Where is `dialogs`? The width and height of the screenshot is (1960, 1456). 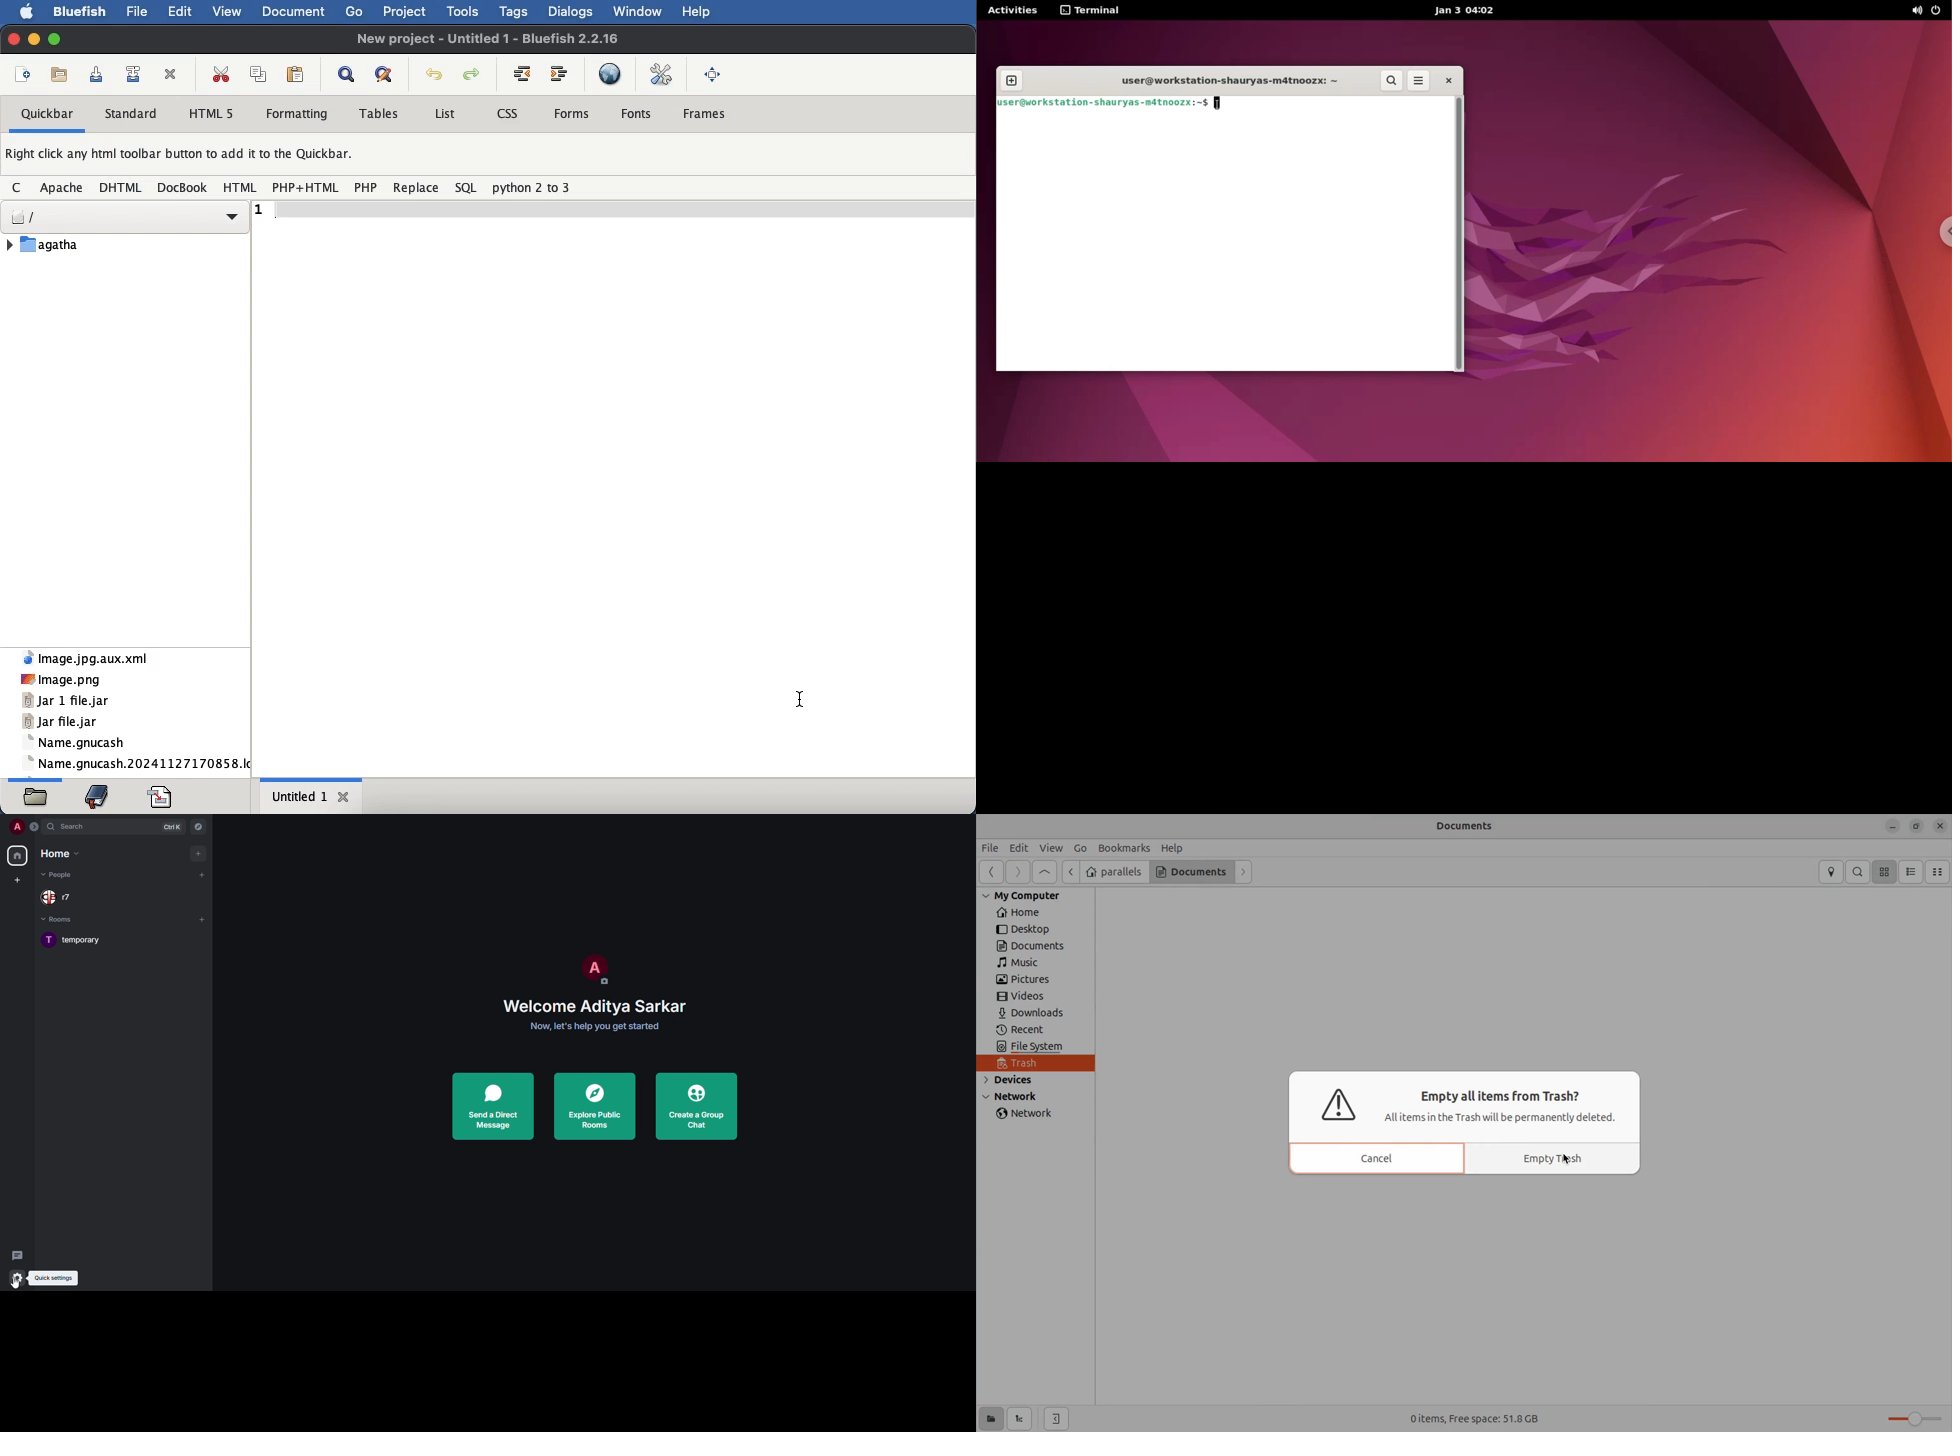
dialogs is located at coordinates (571, 11).